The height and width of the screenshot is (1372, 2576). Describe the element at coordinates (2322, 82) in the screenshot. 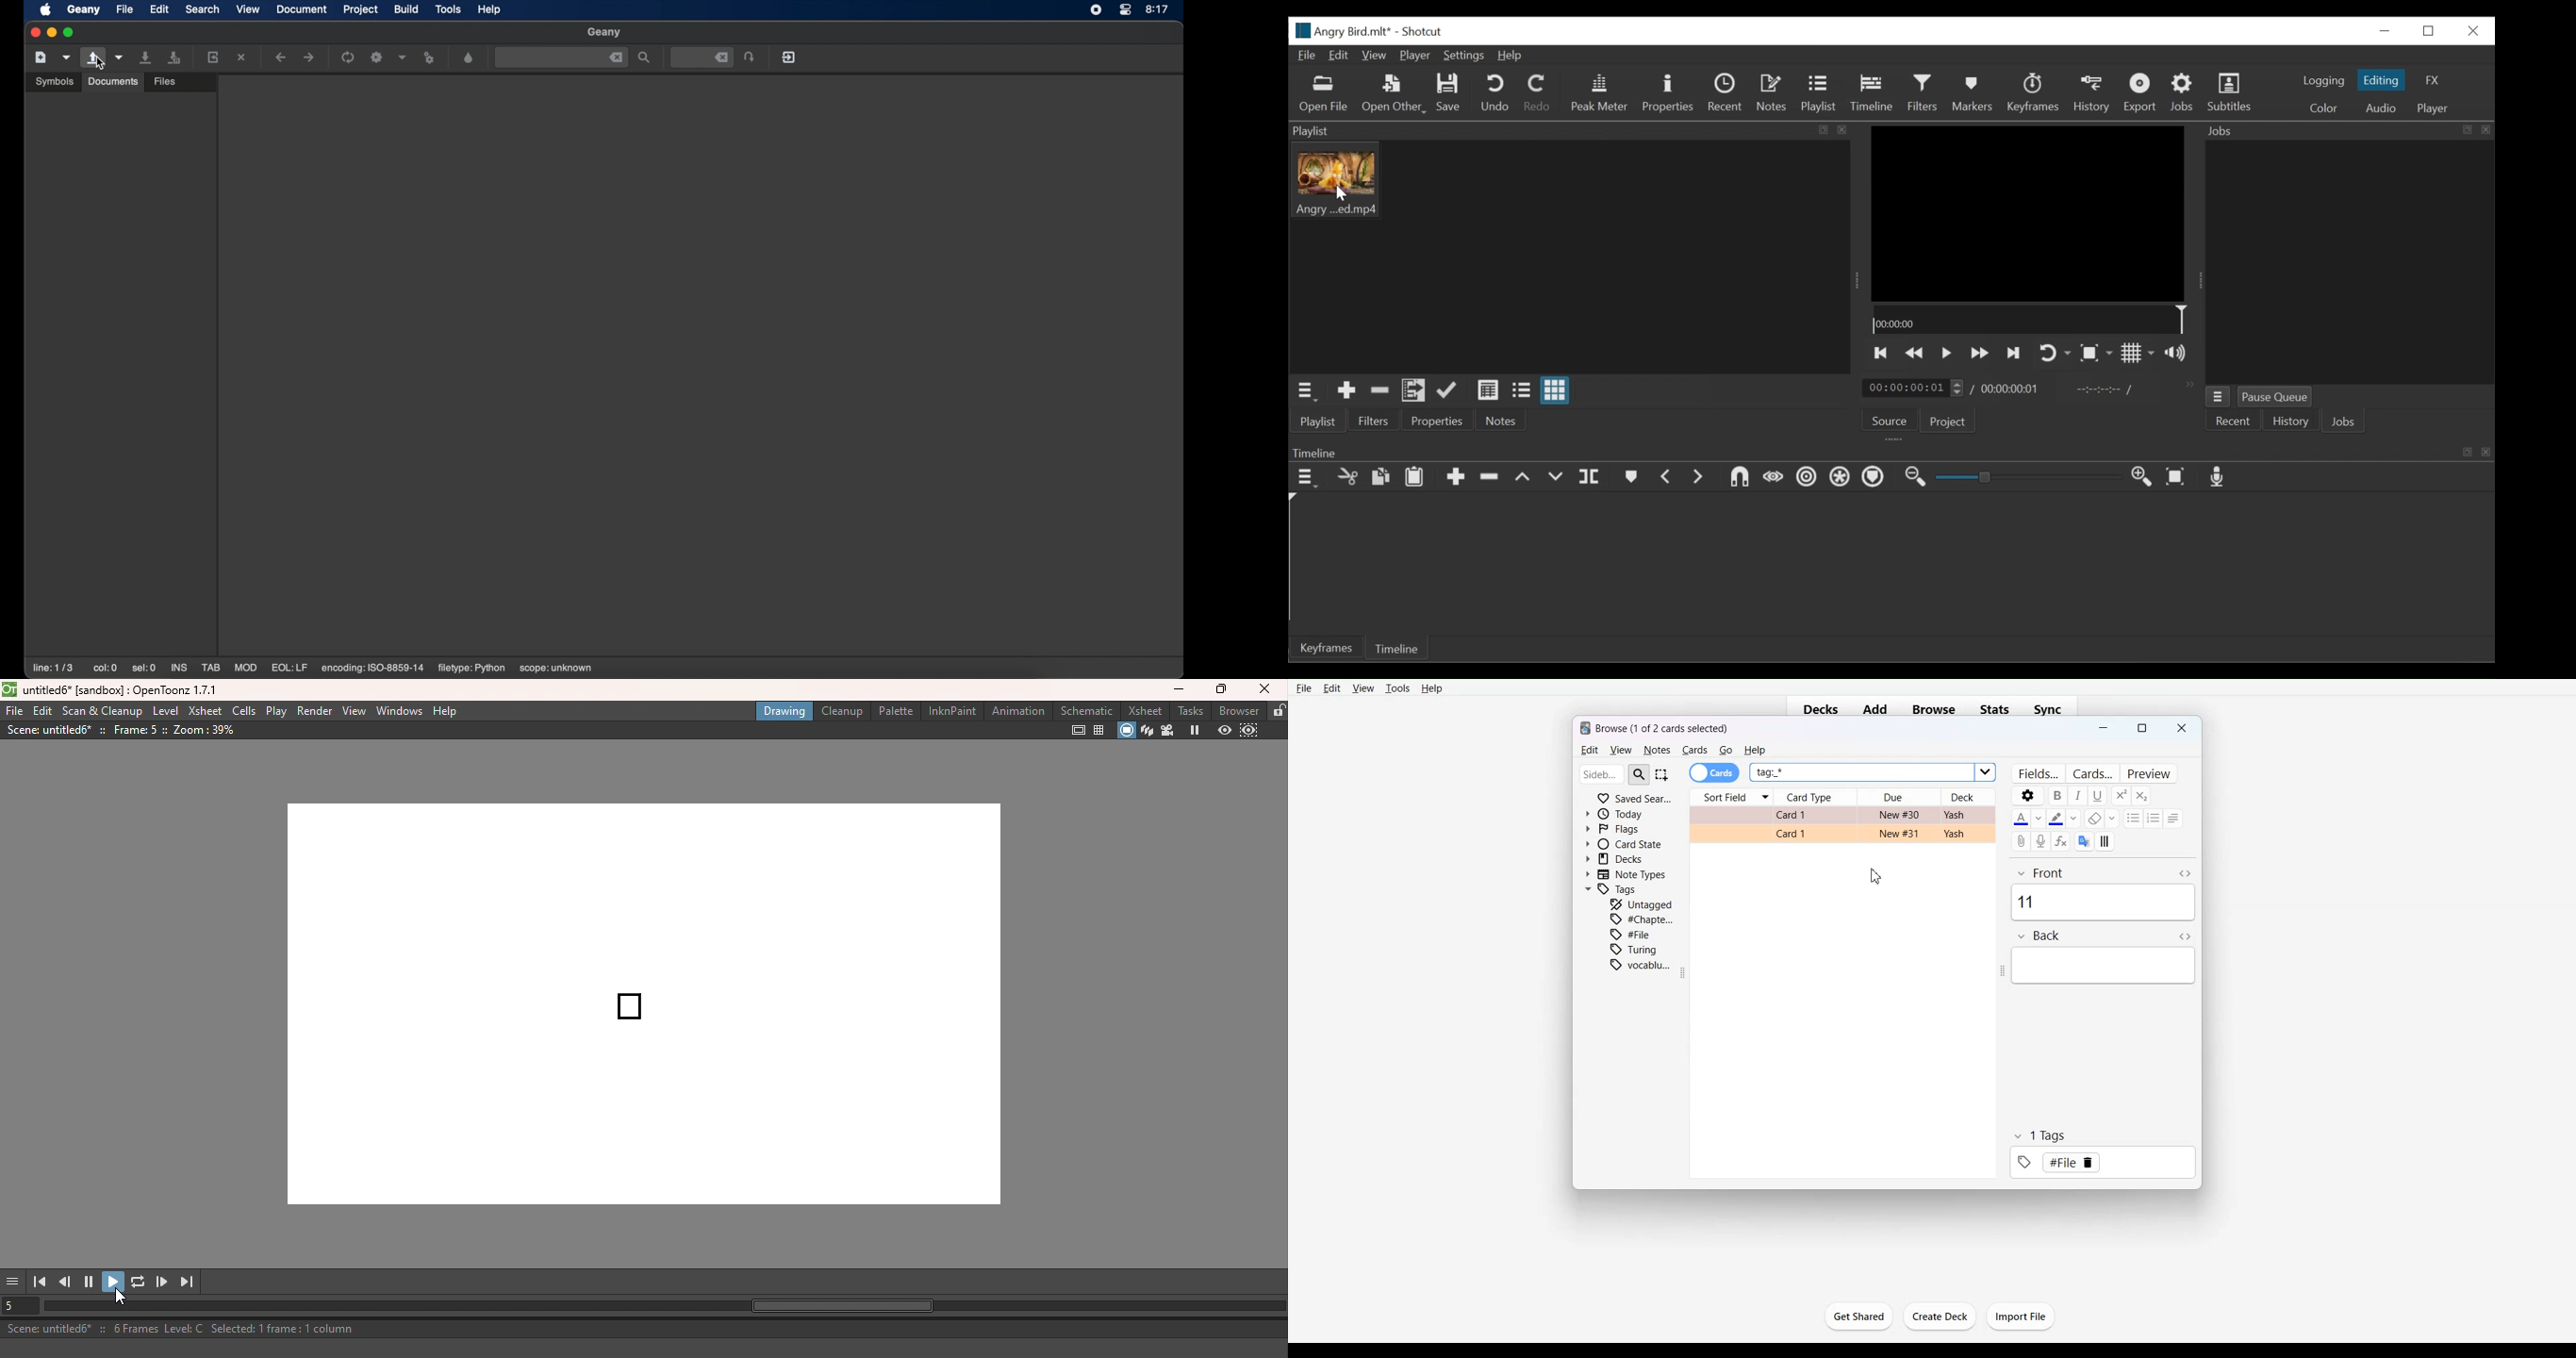

I see `logging` at that location.